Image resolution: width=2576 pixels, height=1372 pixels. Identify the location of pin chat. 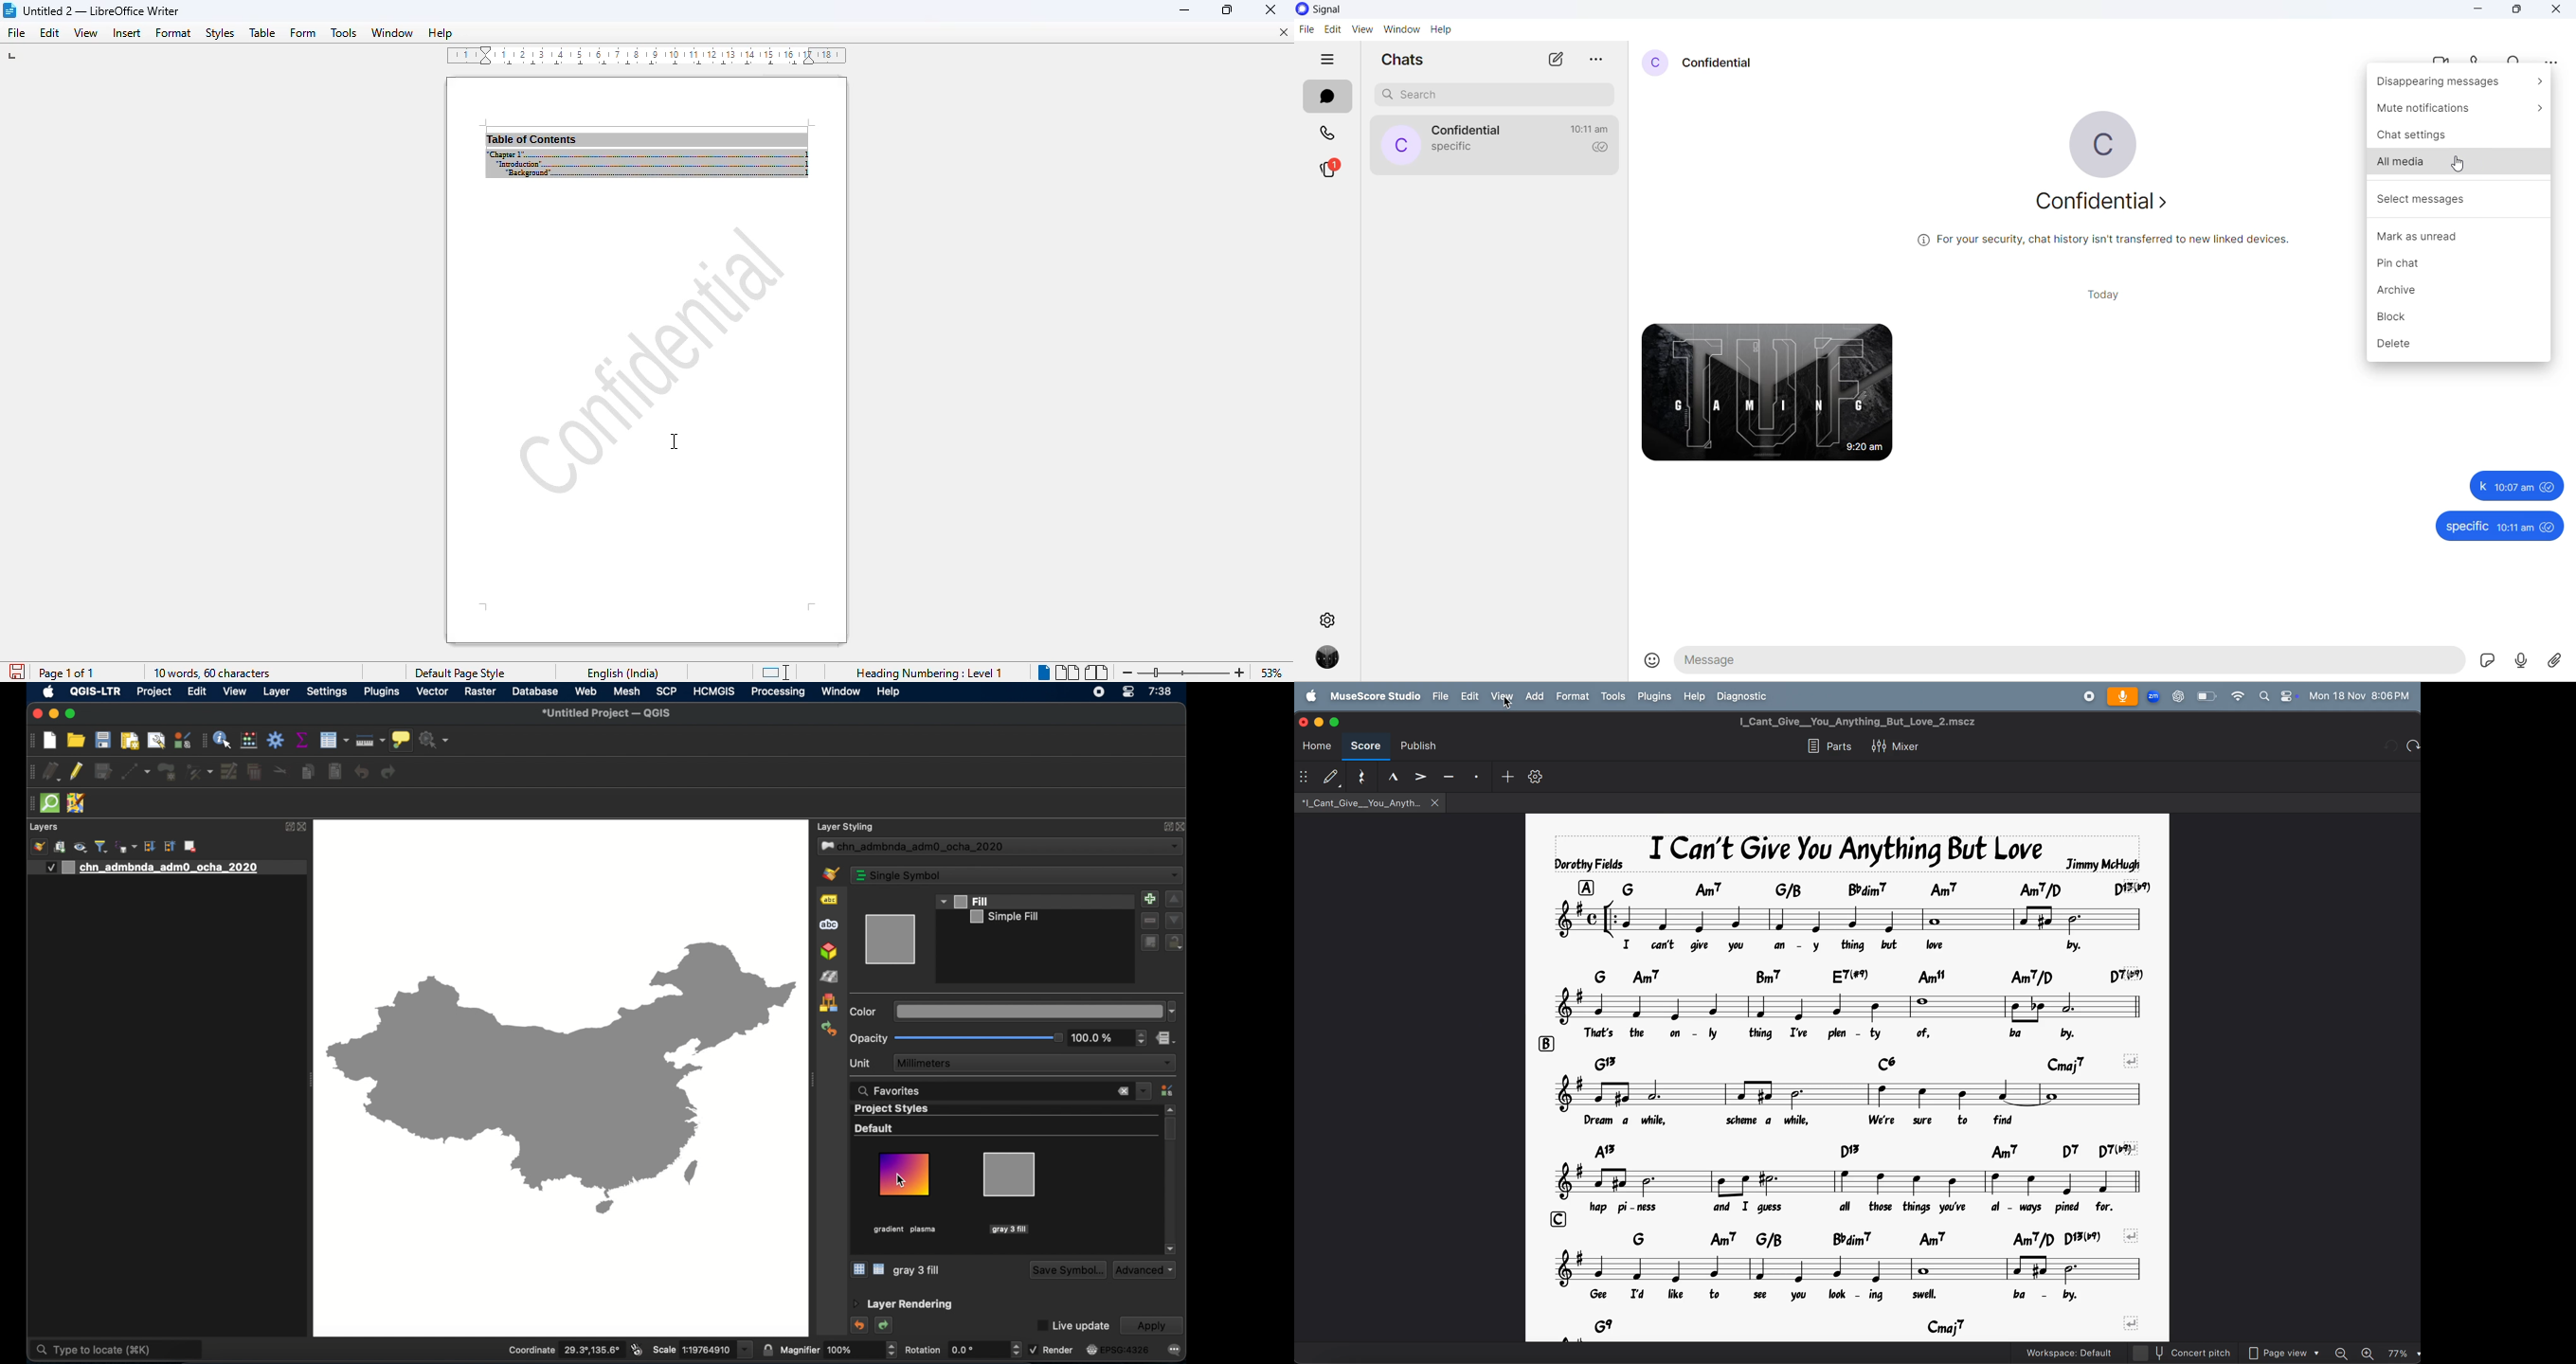
(2458, 265).